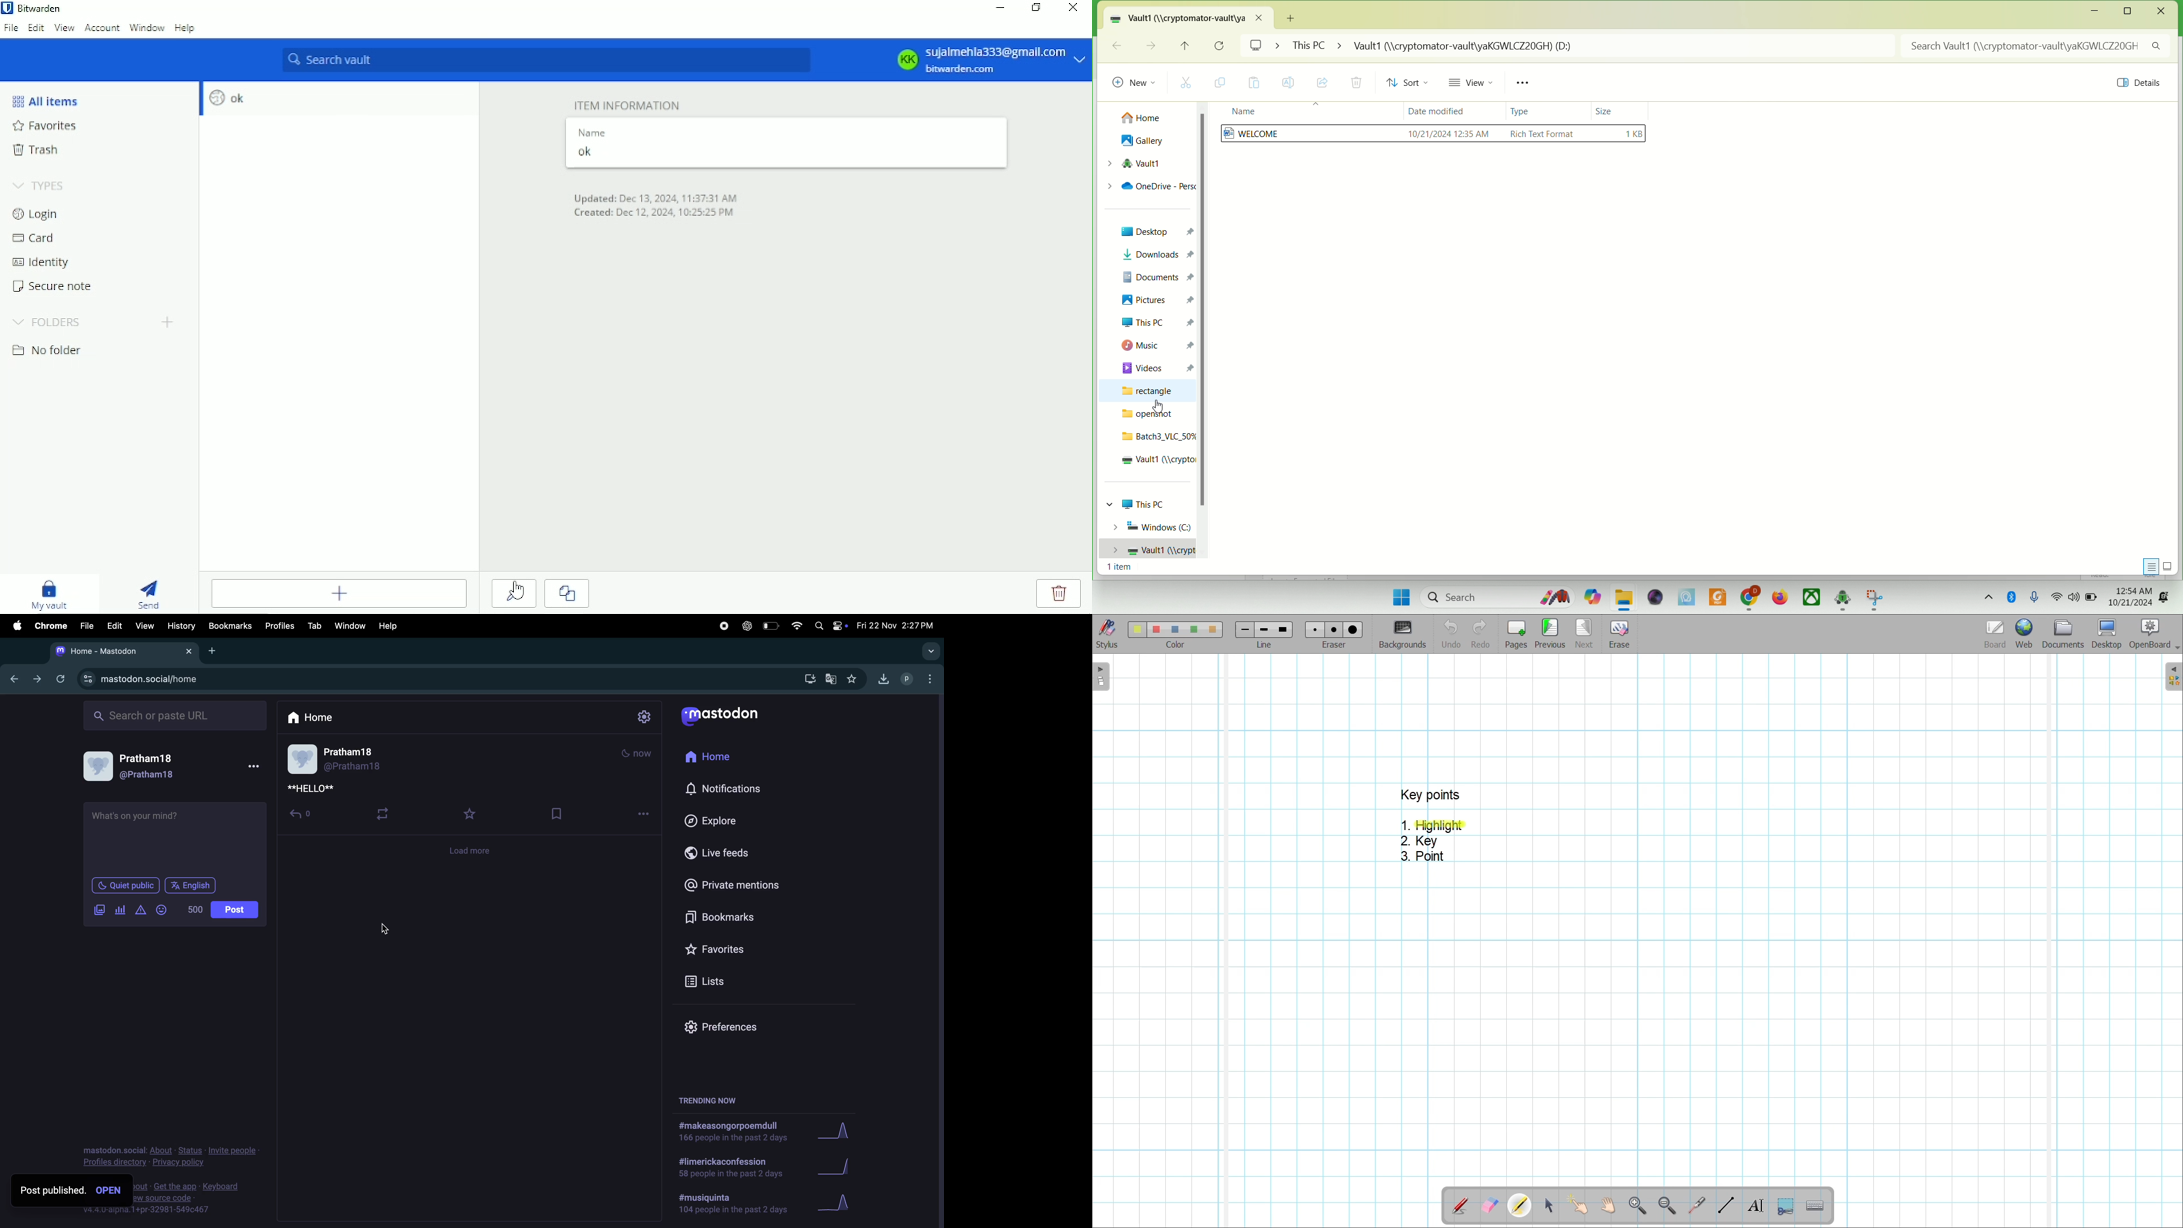 Image resolution: width=2184 pixels, height=1232 pixels. Describe the element at coordinates (319, 717) in the screenshot. I see `home` at that location.